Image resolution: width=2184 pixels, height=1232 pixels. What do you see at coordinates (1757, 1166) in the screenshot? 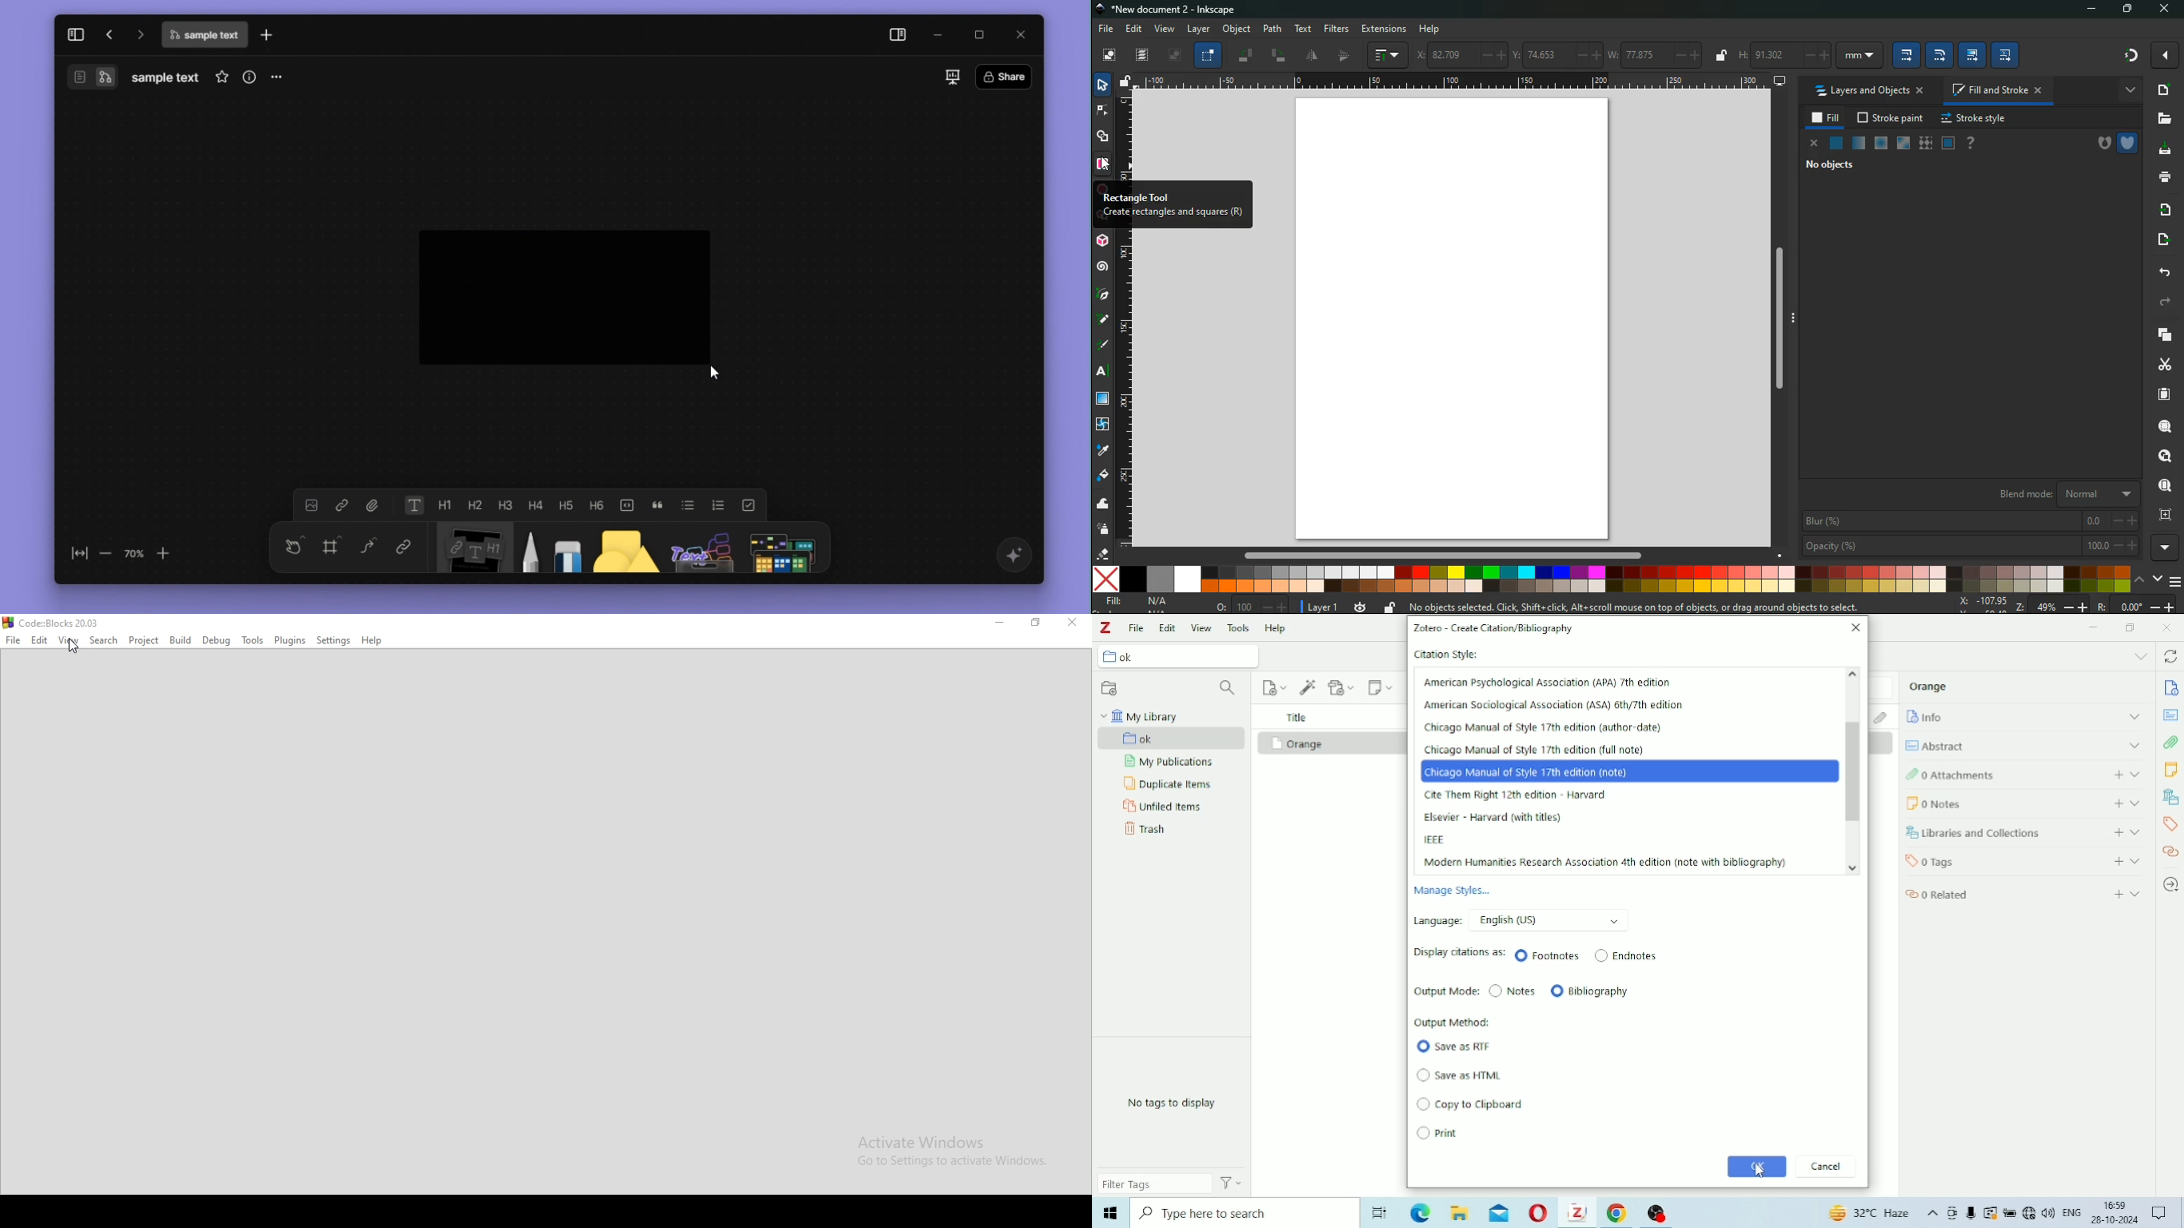
I see `OK` at bounding box center [1757, 1166].